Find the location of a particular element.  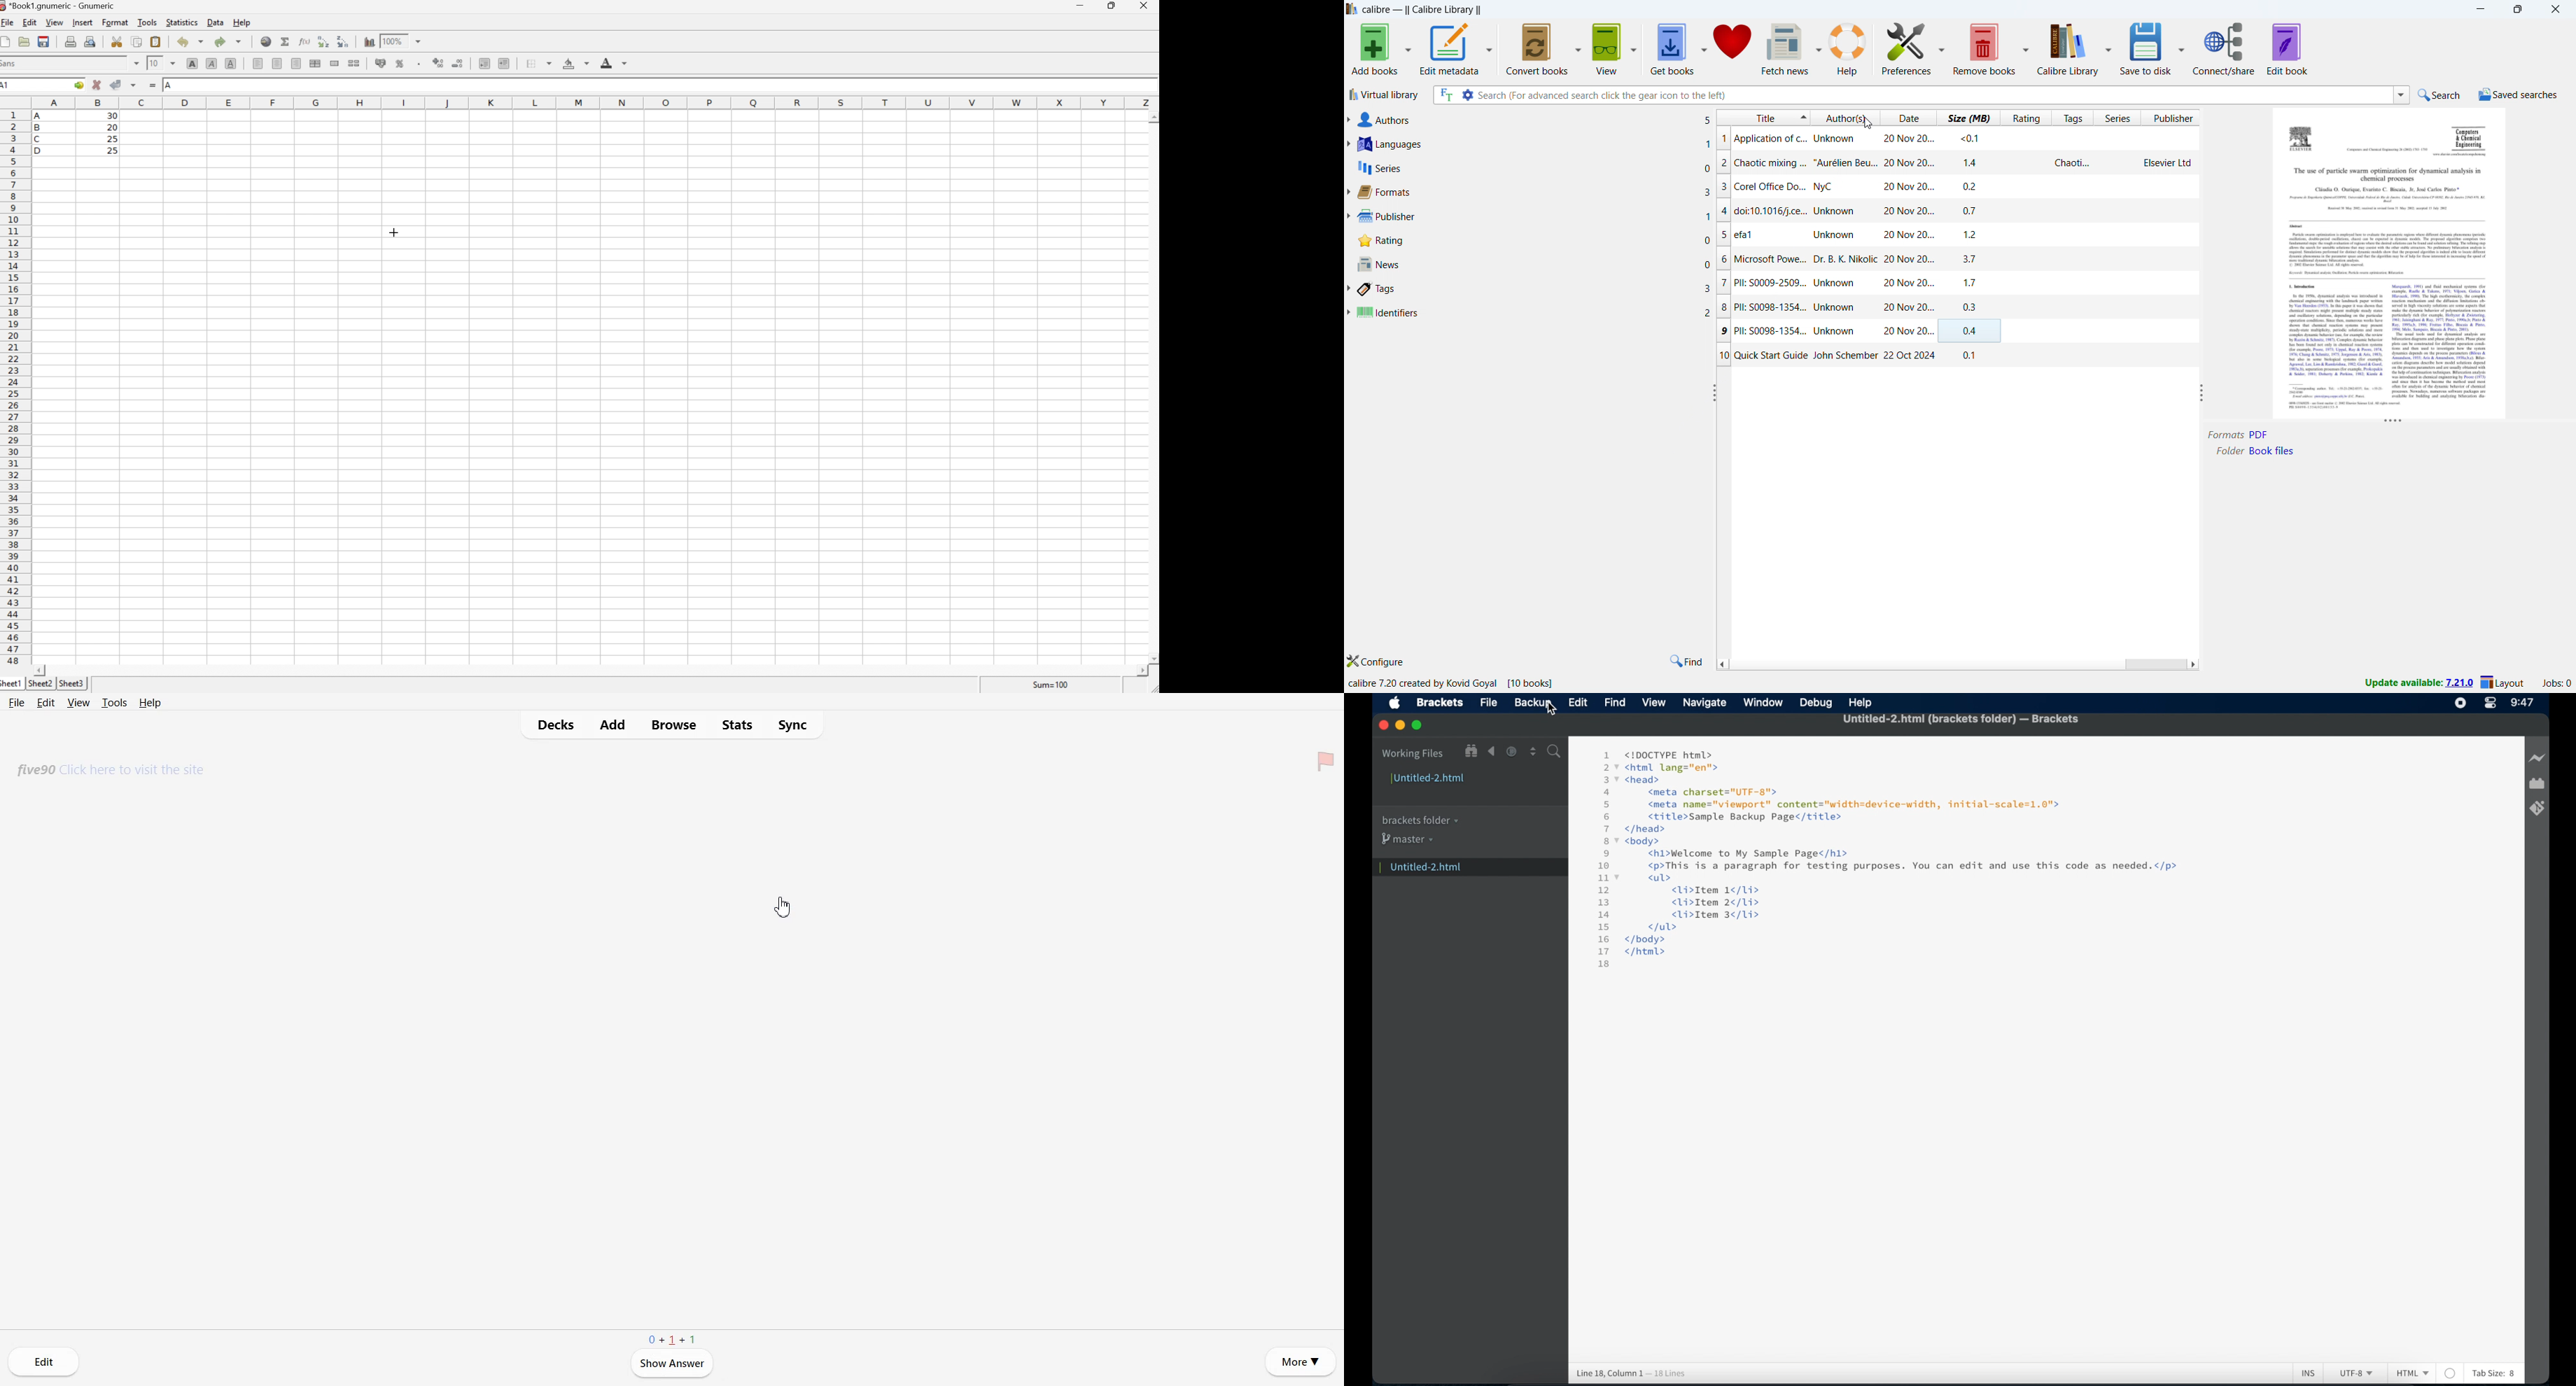

Cursor is located at coordinates (1867, 123).